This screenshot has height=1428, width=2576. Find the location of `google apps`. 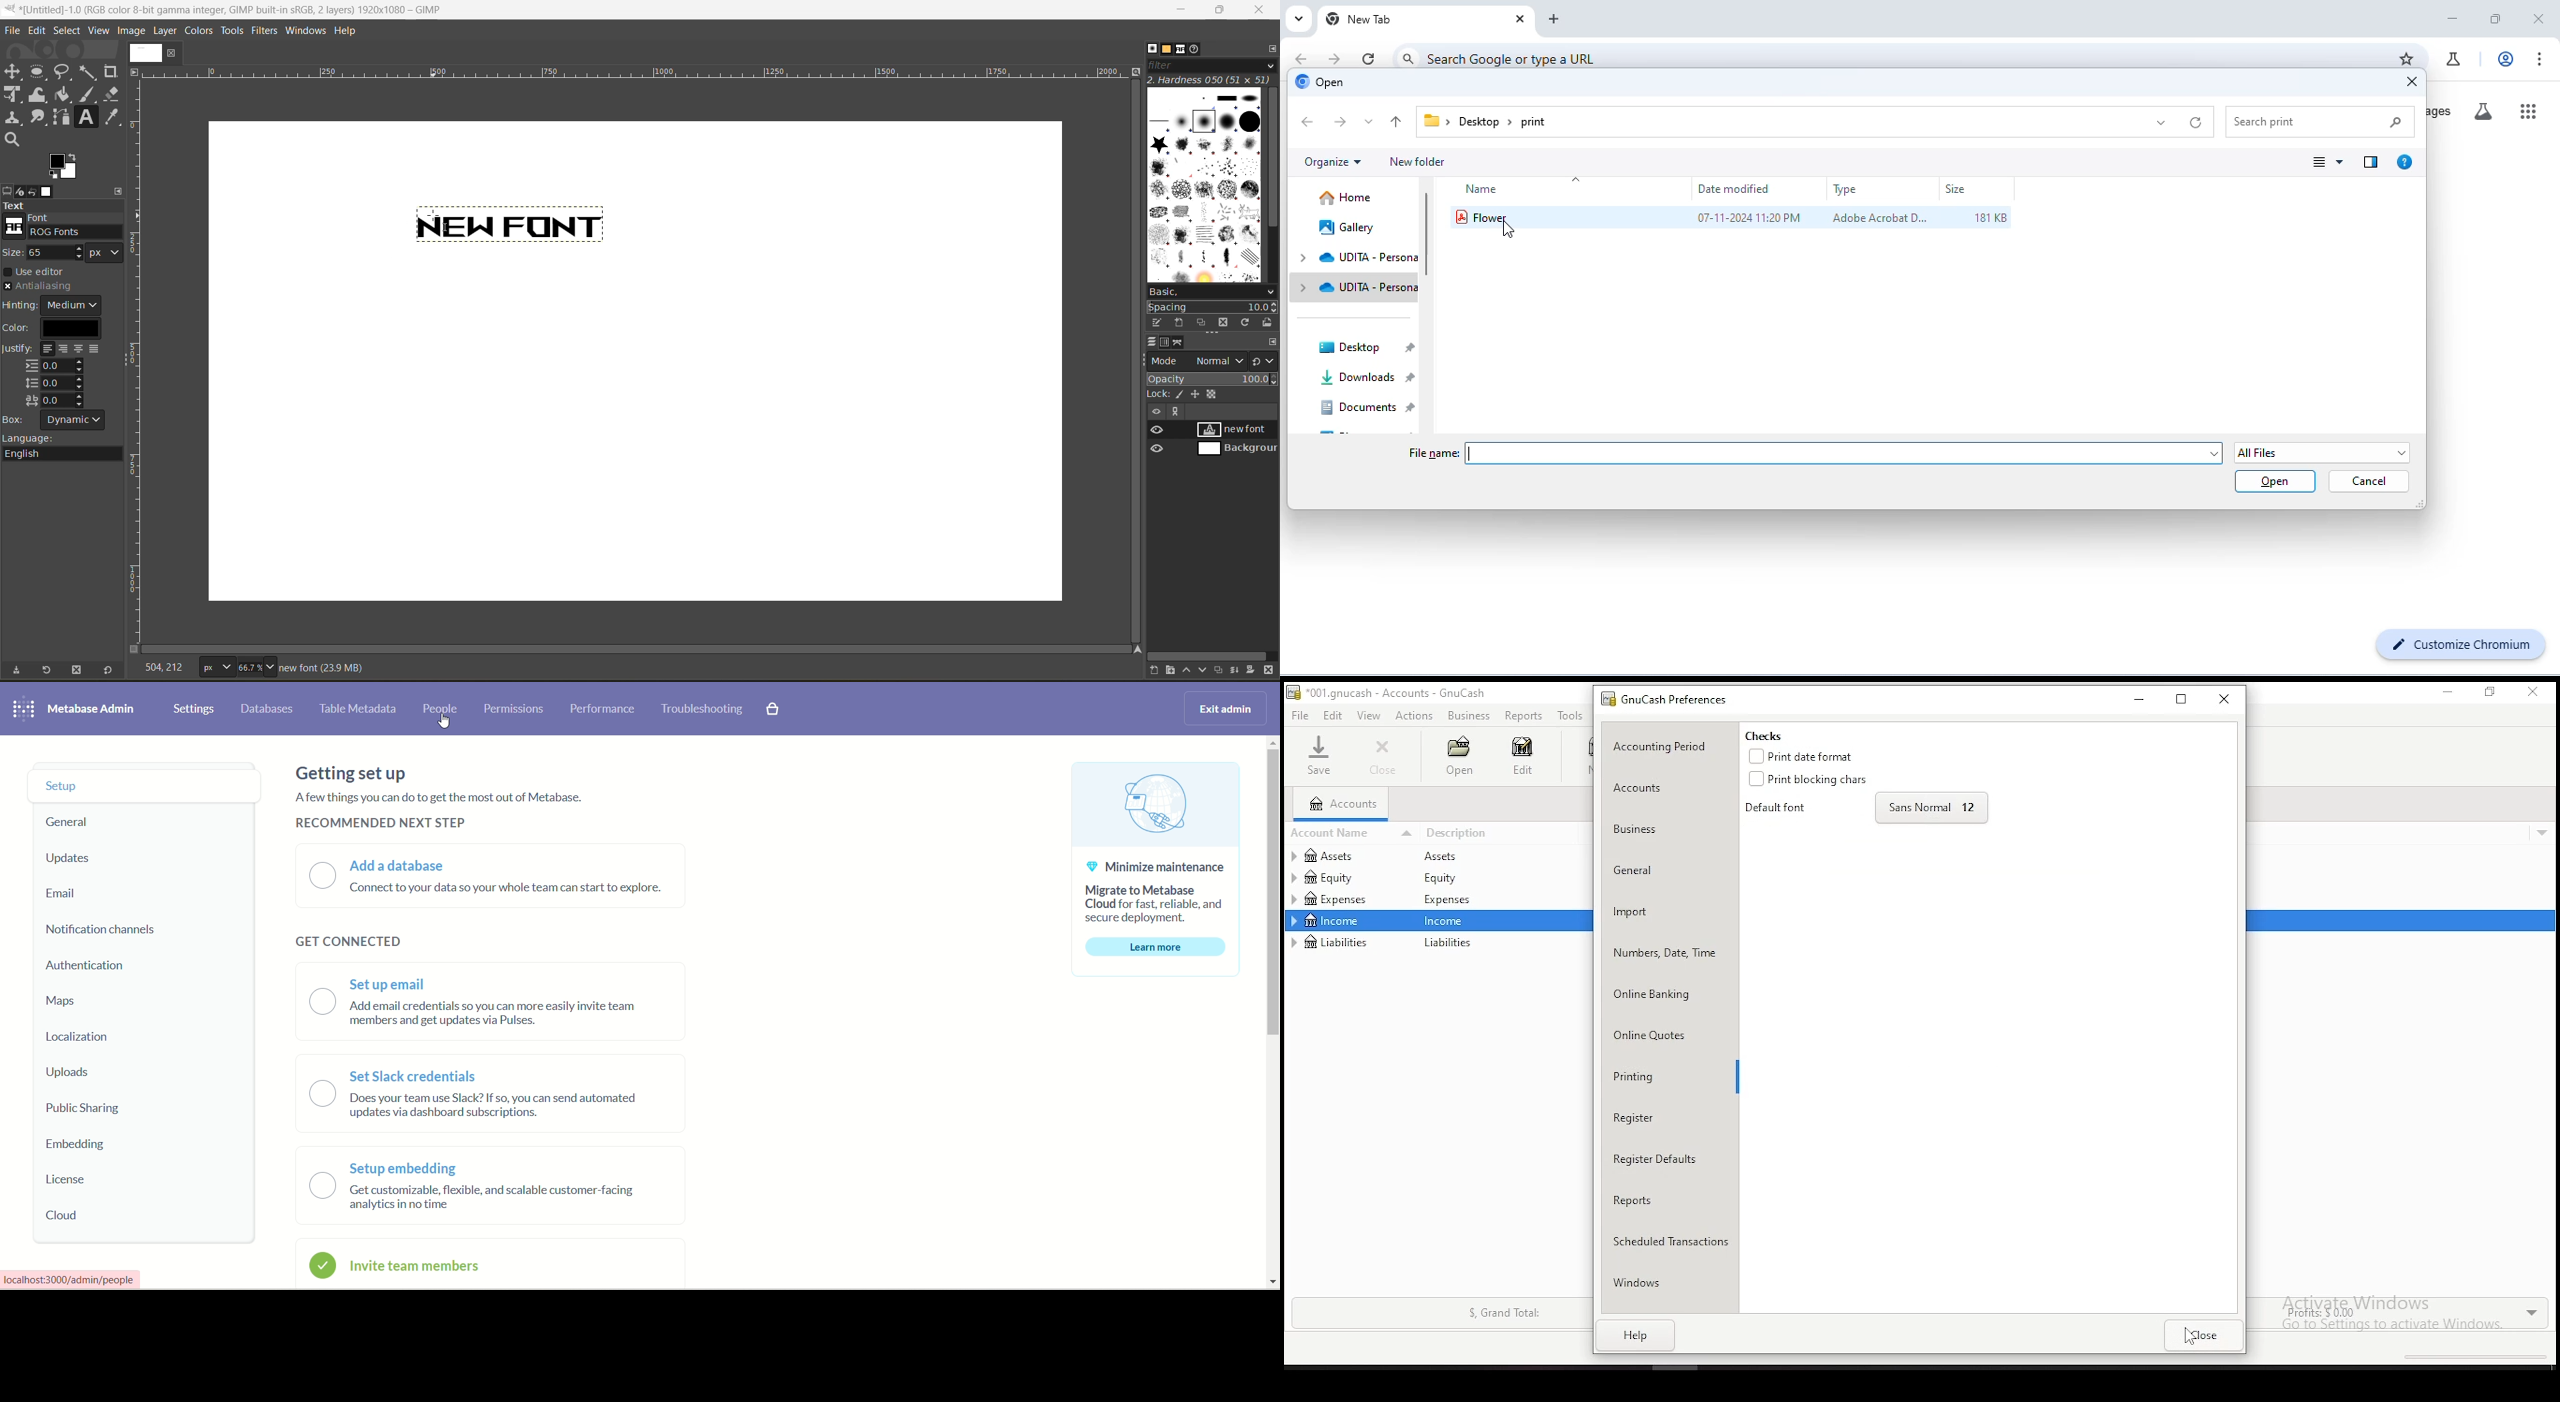

google apps is located at coordinates (2527, 112).